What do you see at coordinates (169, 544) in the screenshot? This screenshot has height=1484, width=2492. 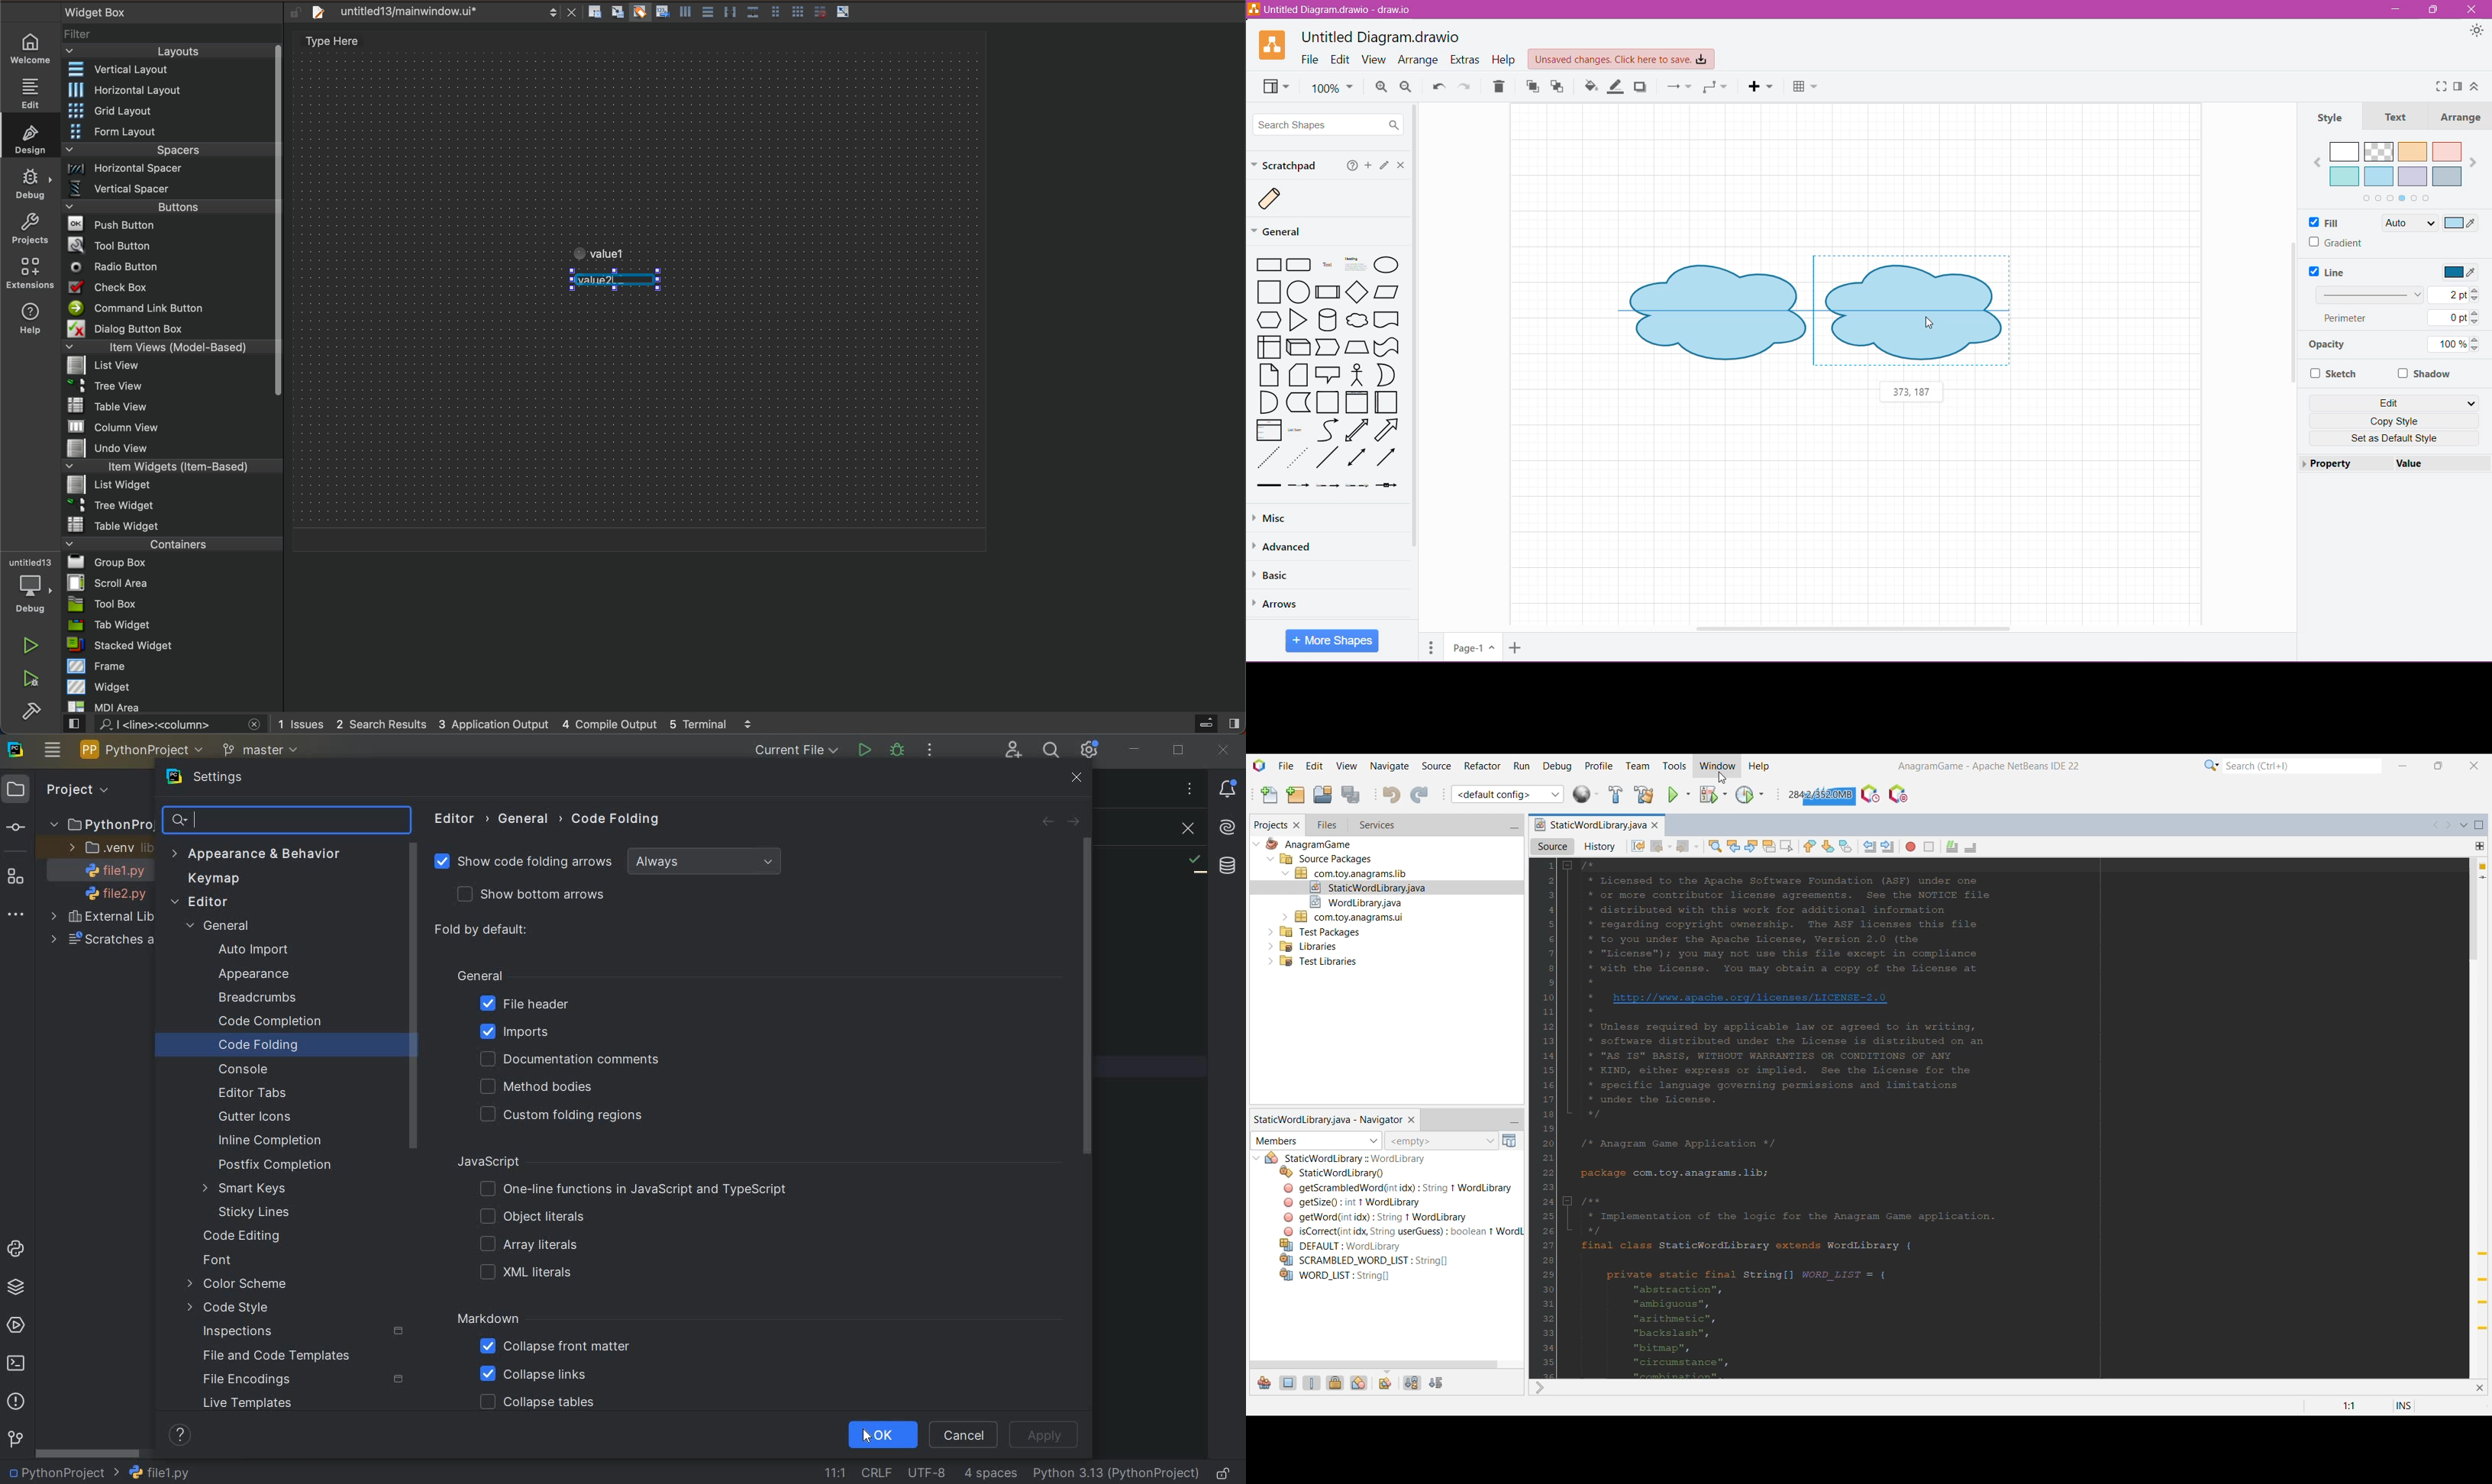 I see `containers` at bounding box center [169, 544].